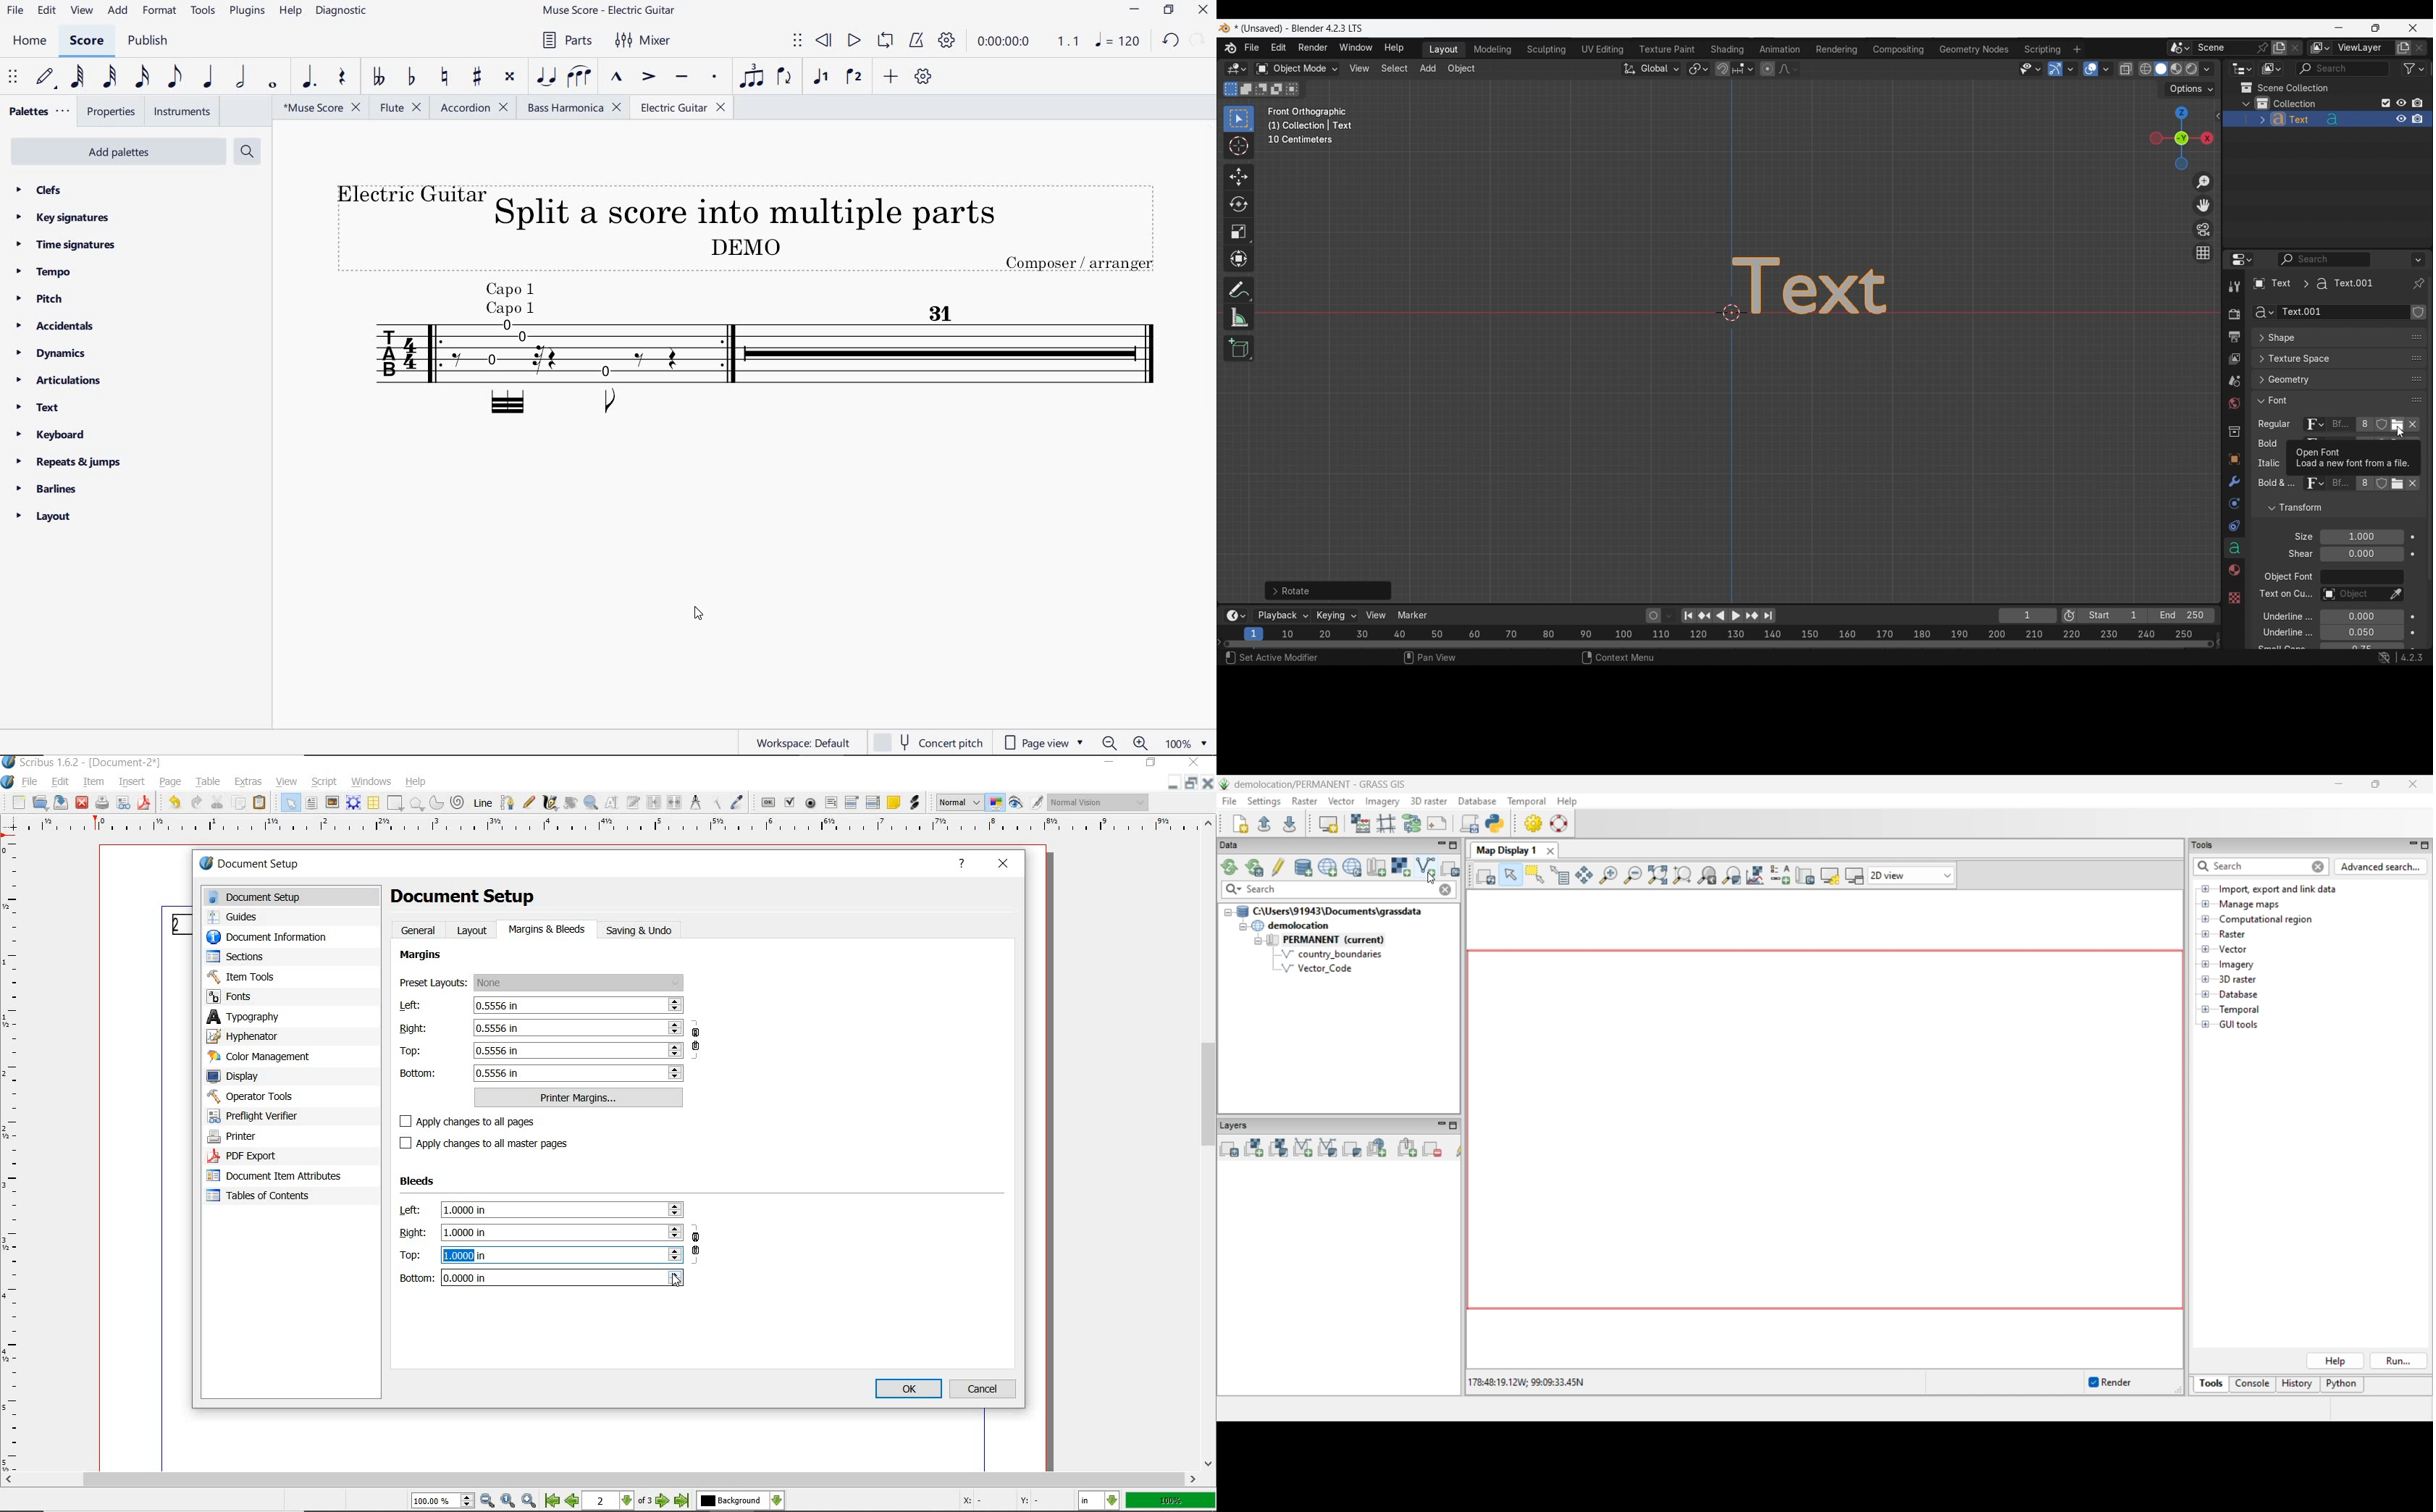  Describe the element at coordinates (326, 781) in the screenshot. I see `script` at that location.